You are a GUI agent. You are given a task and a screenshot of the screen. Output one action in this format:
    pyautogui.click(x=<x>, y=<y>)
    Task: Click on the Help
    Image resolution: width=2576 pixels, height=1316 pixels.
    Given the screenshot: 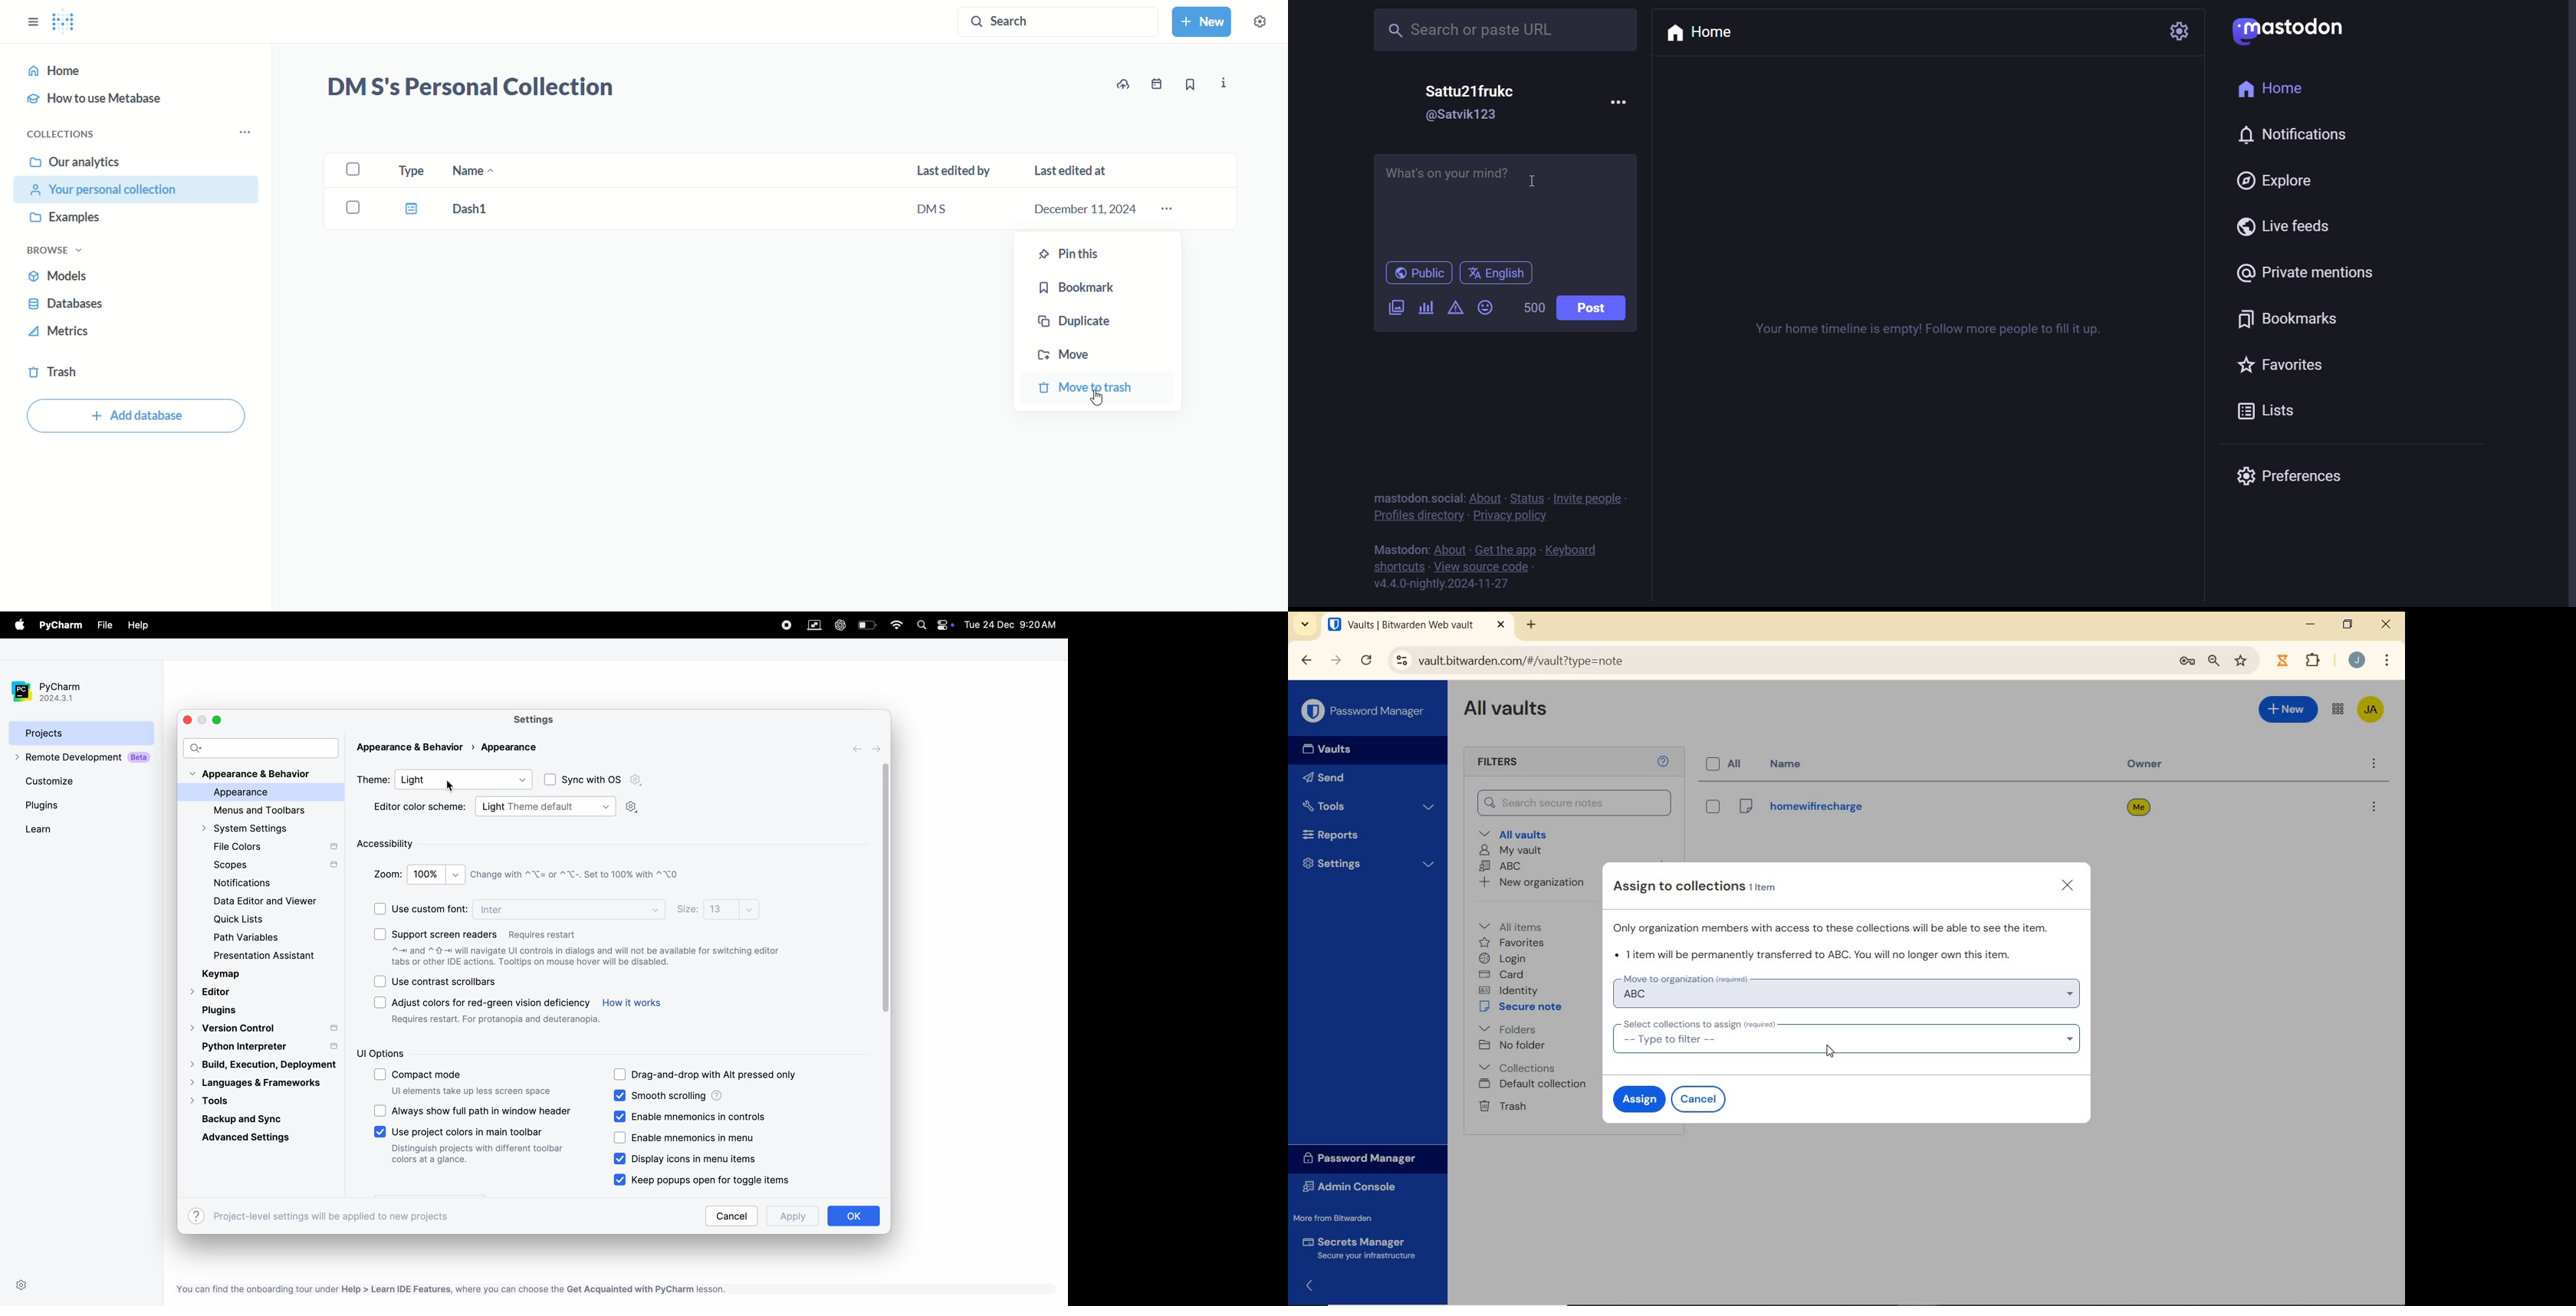 What is the action you would take?
    pyautogui.click(x=1665, y=762)
    